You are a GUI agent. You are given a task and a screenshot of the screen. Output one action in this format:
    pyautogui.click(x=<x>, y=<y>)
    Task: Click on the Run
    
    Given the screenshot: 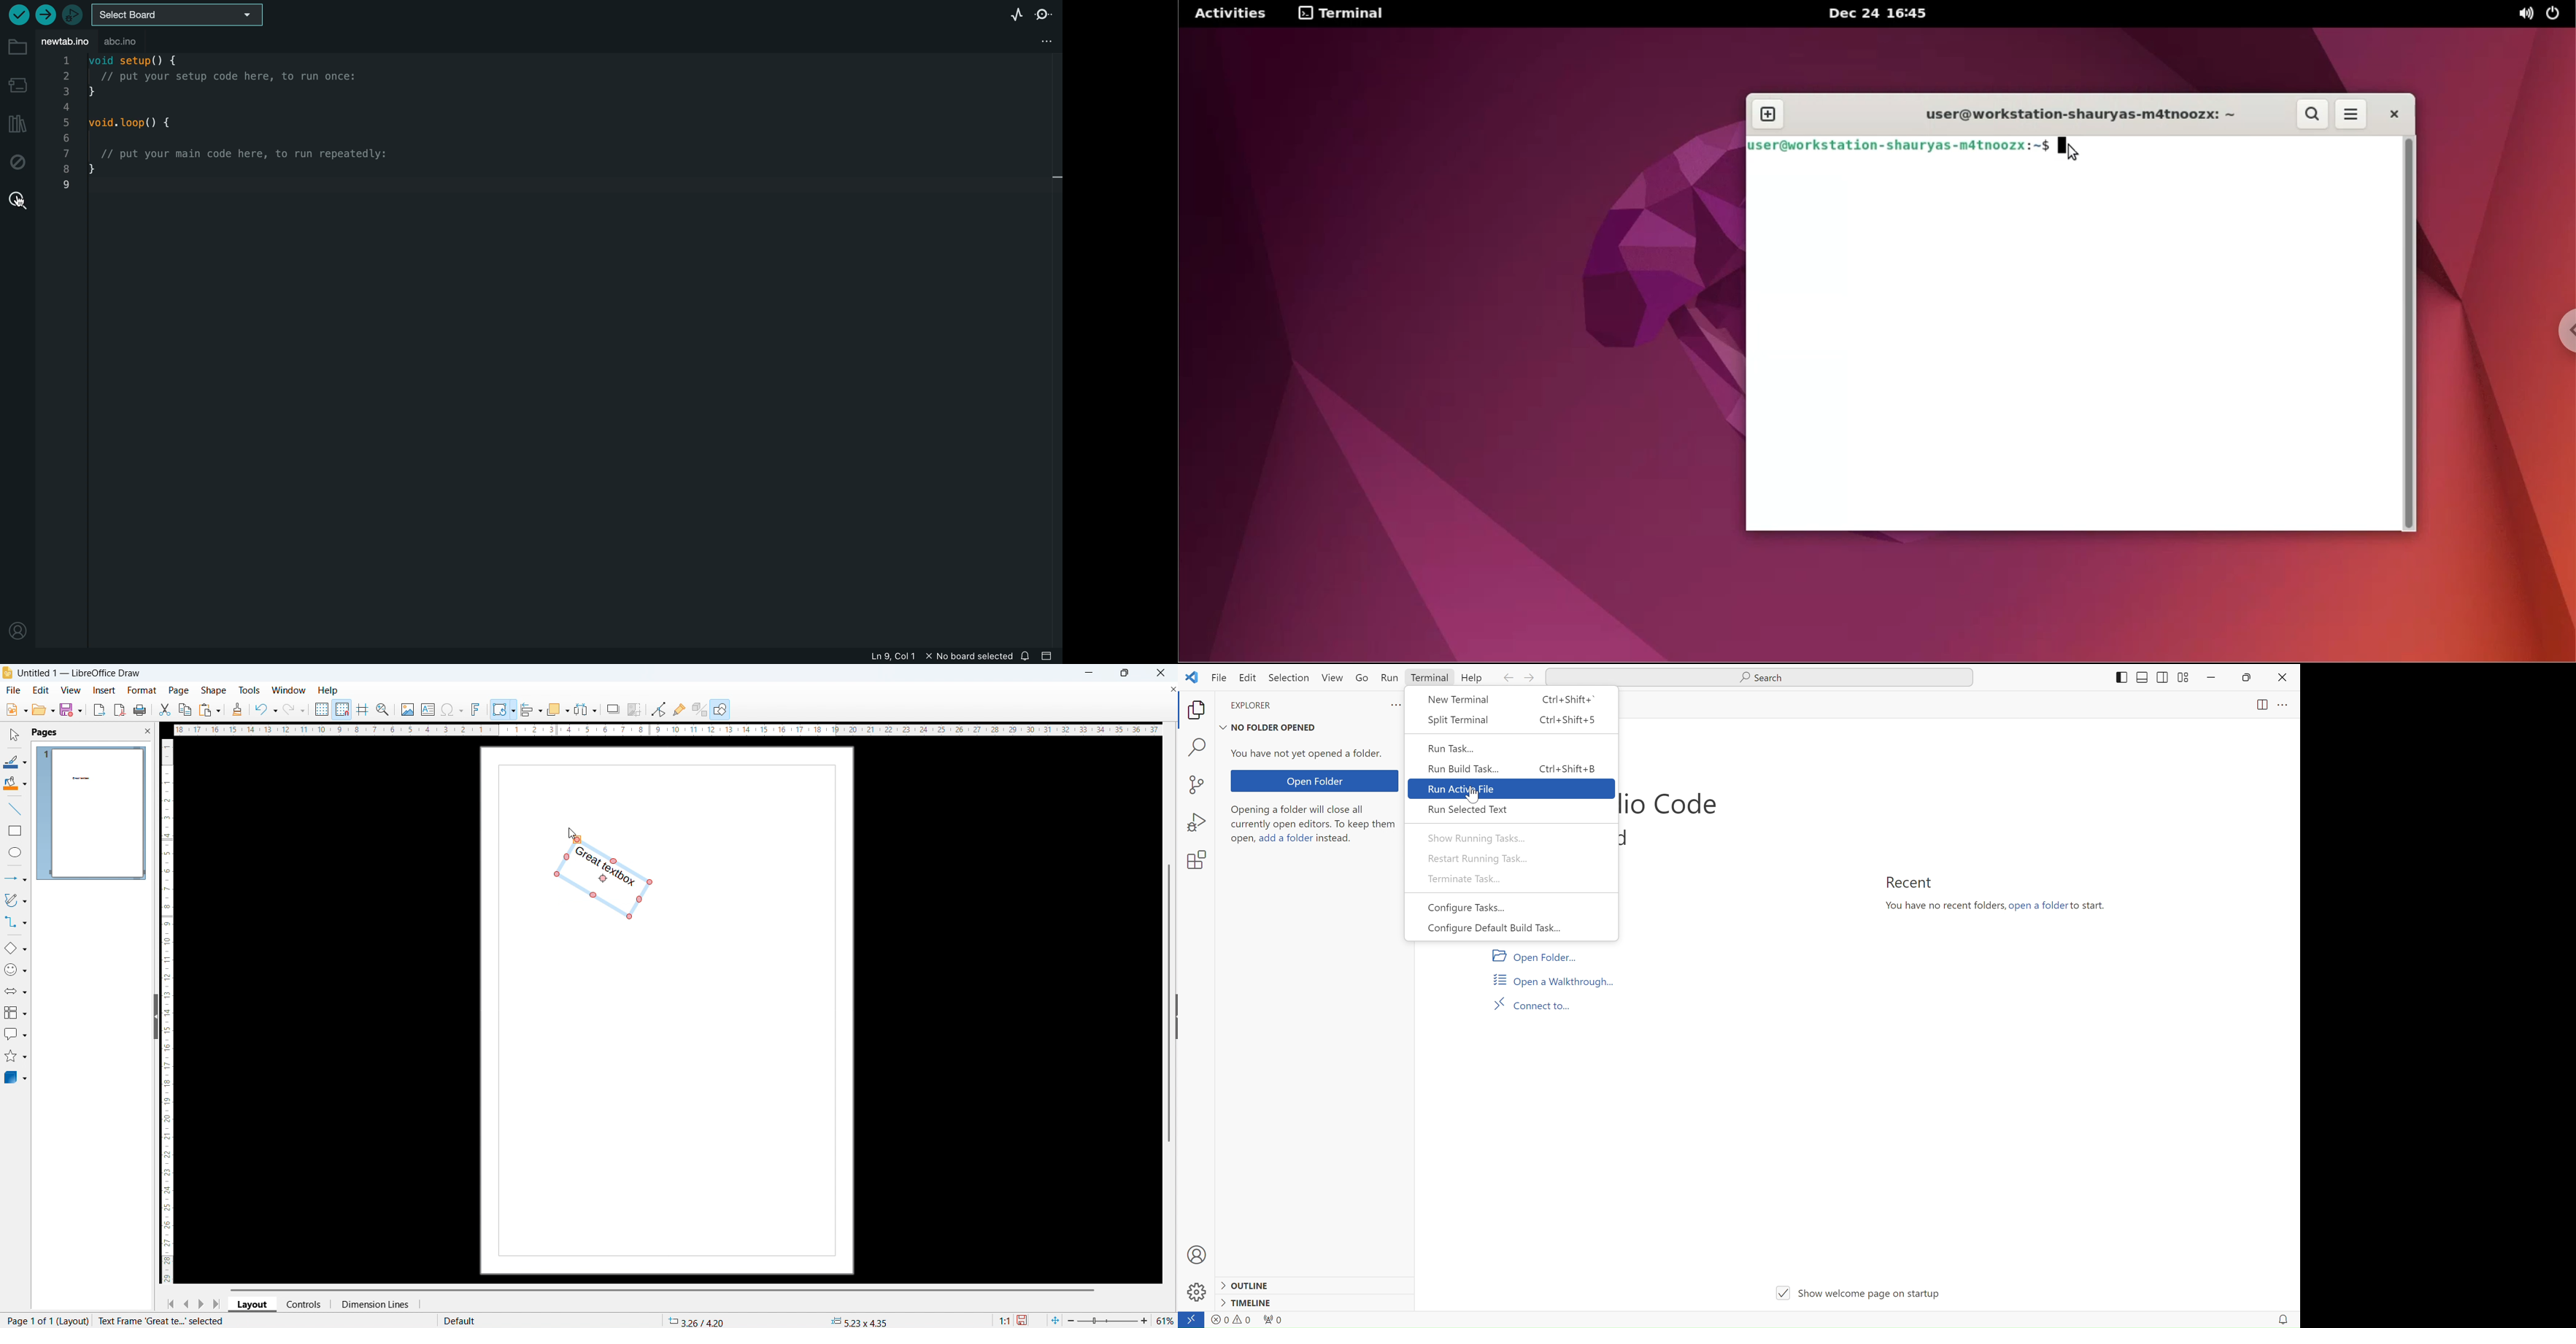 What is the action you would take?
    pyautogui.click(x=1388, y=678)
    